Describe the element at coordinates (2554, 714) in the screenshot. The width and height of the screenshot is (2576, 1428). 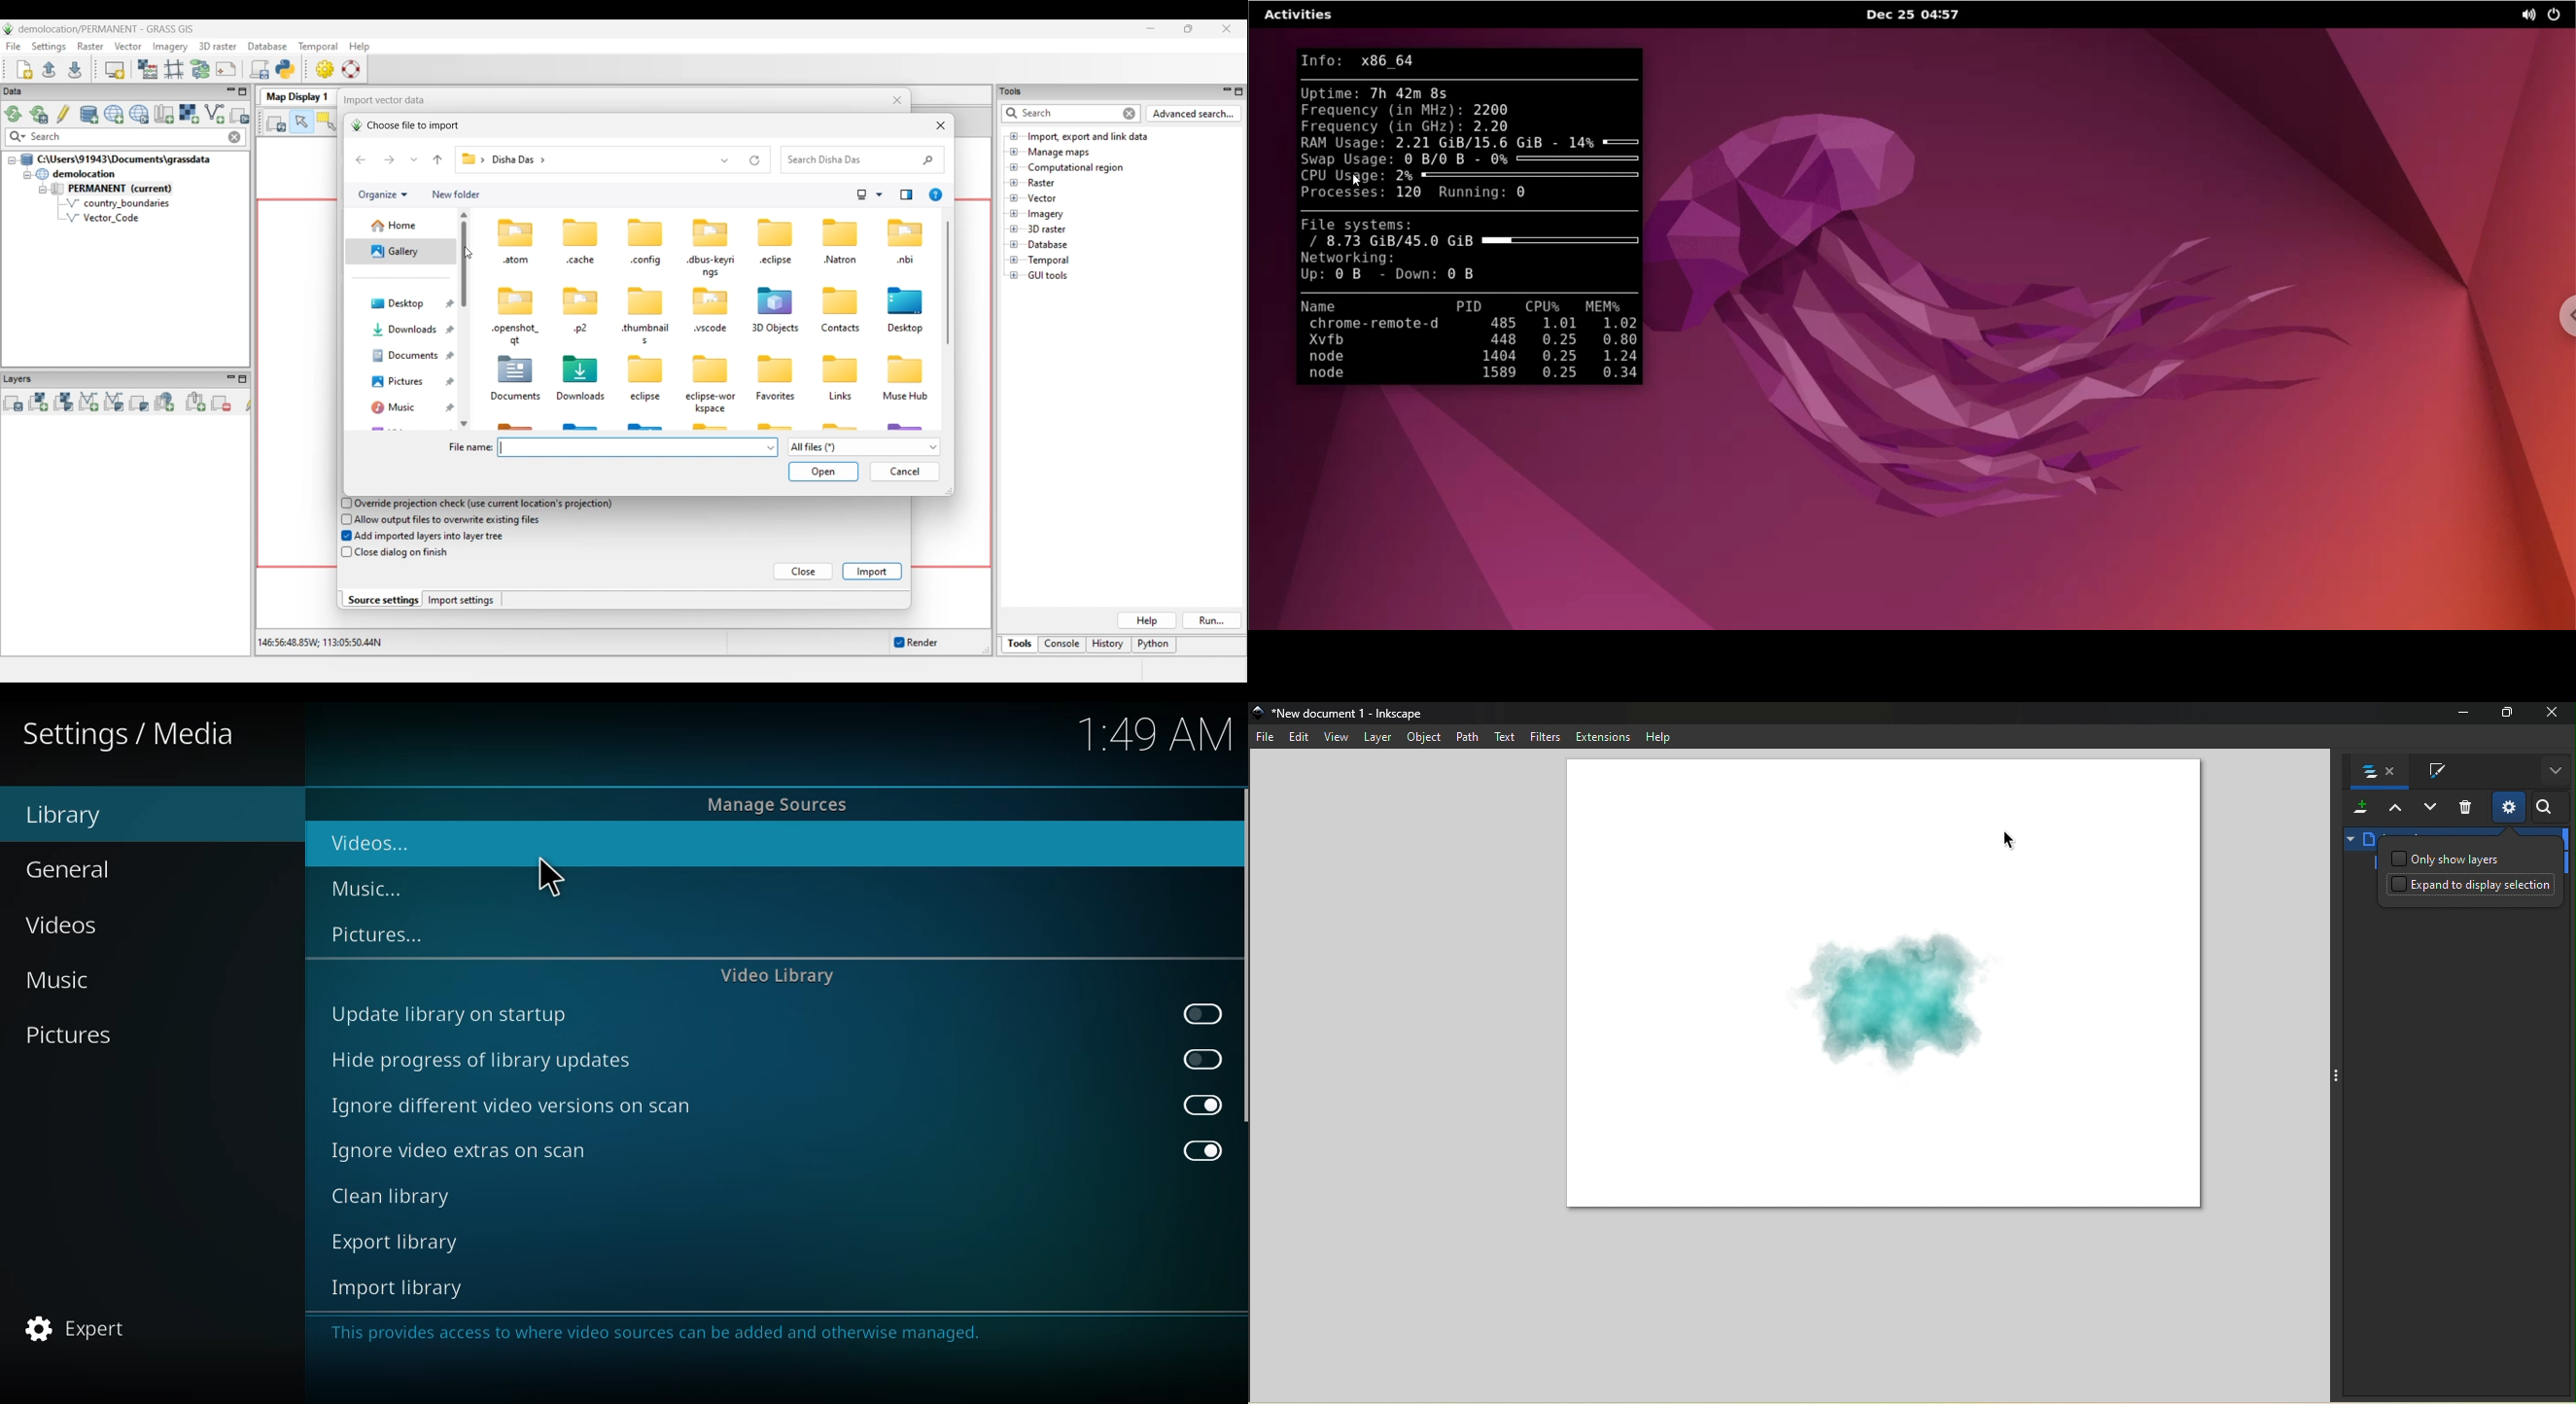
I see `Close` at that location.